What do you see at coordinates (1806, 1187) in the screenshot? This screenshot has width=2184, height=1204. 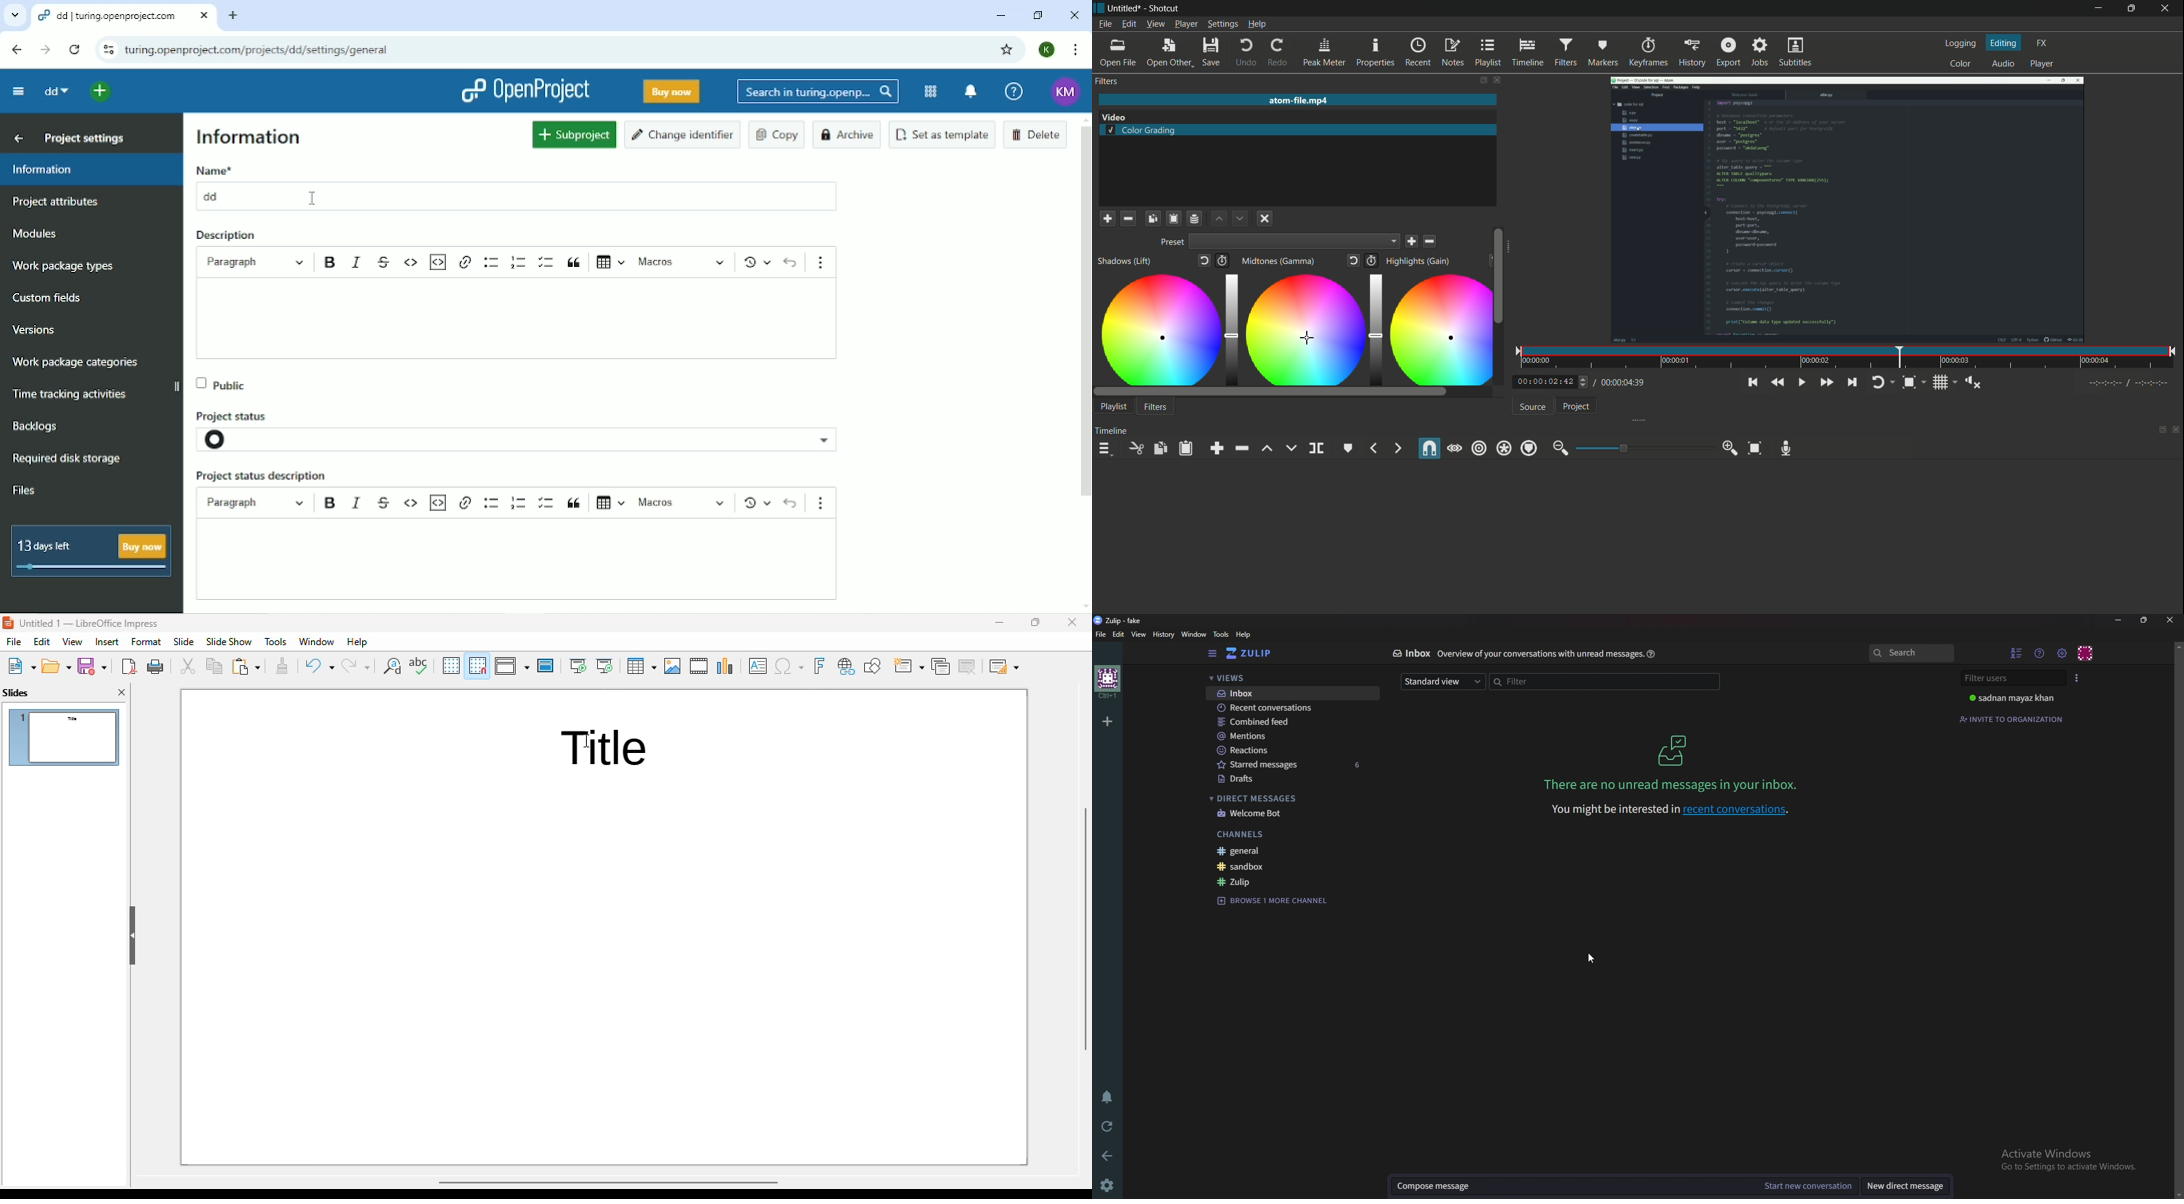 I see `Start new conversation` at bounding box center [1806, 1187].